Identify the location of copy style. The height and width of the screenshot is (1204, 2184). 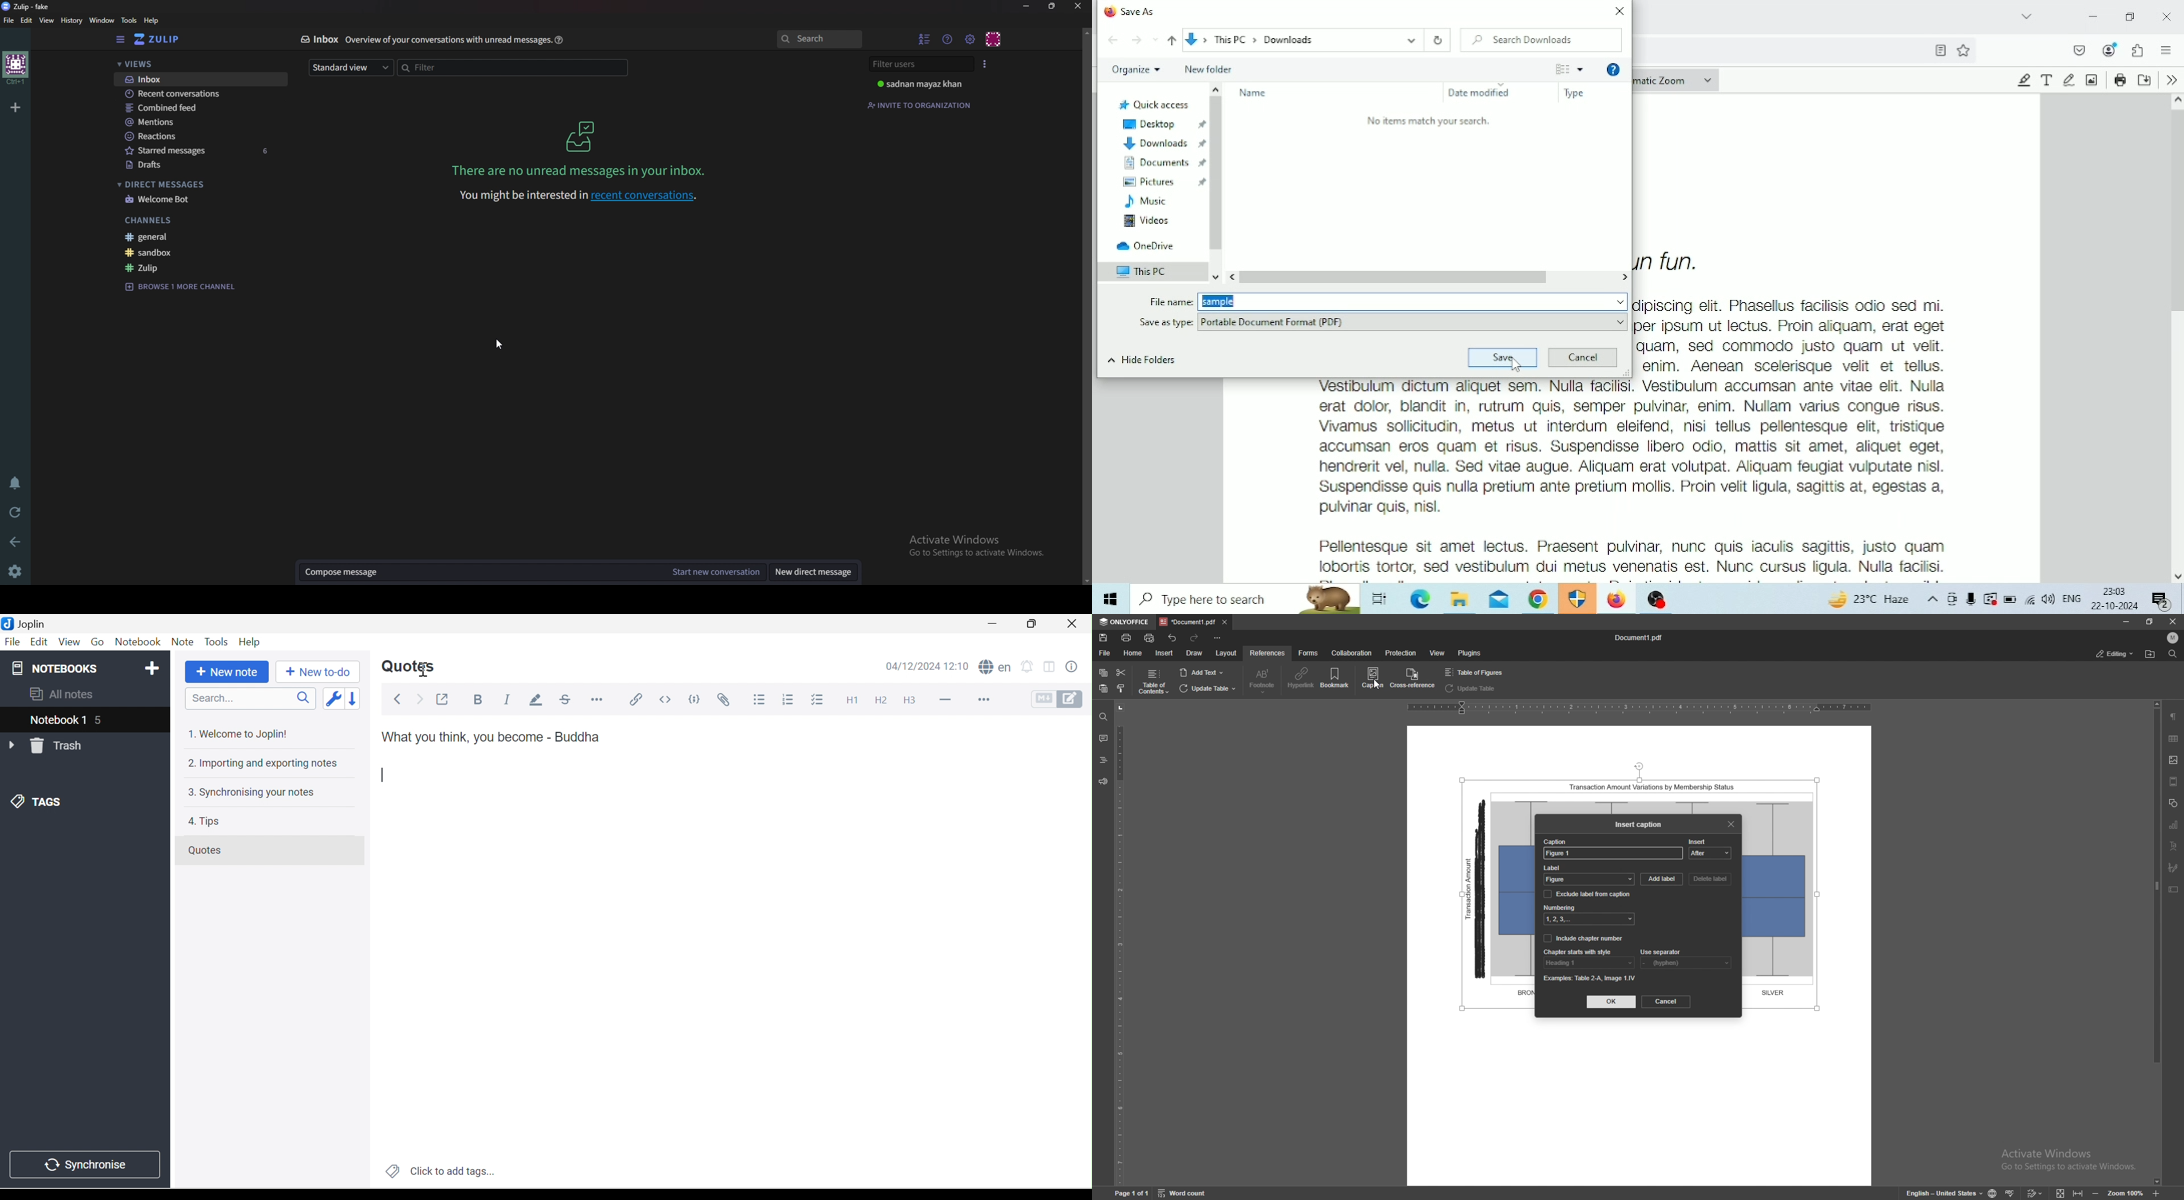
(1121, 689).